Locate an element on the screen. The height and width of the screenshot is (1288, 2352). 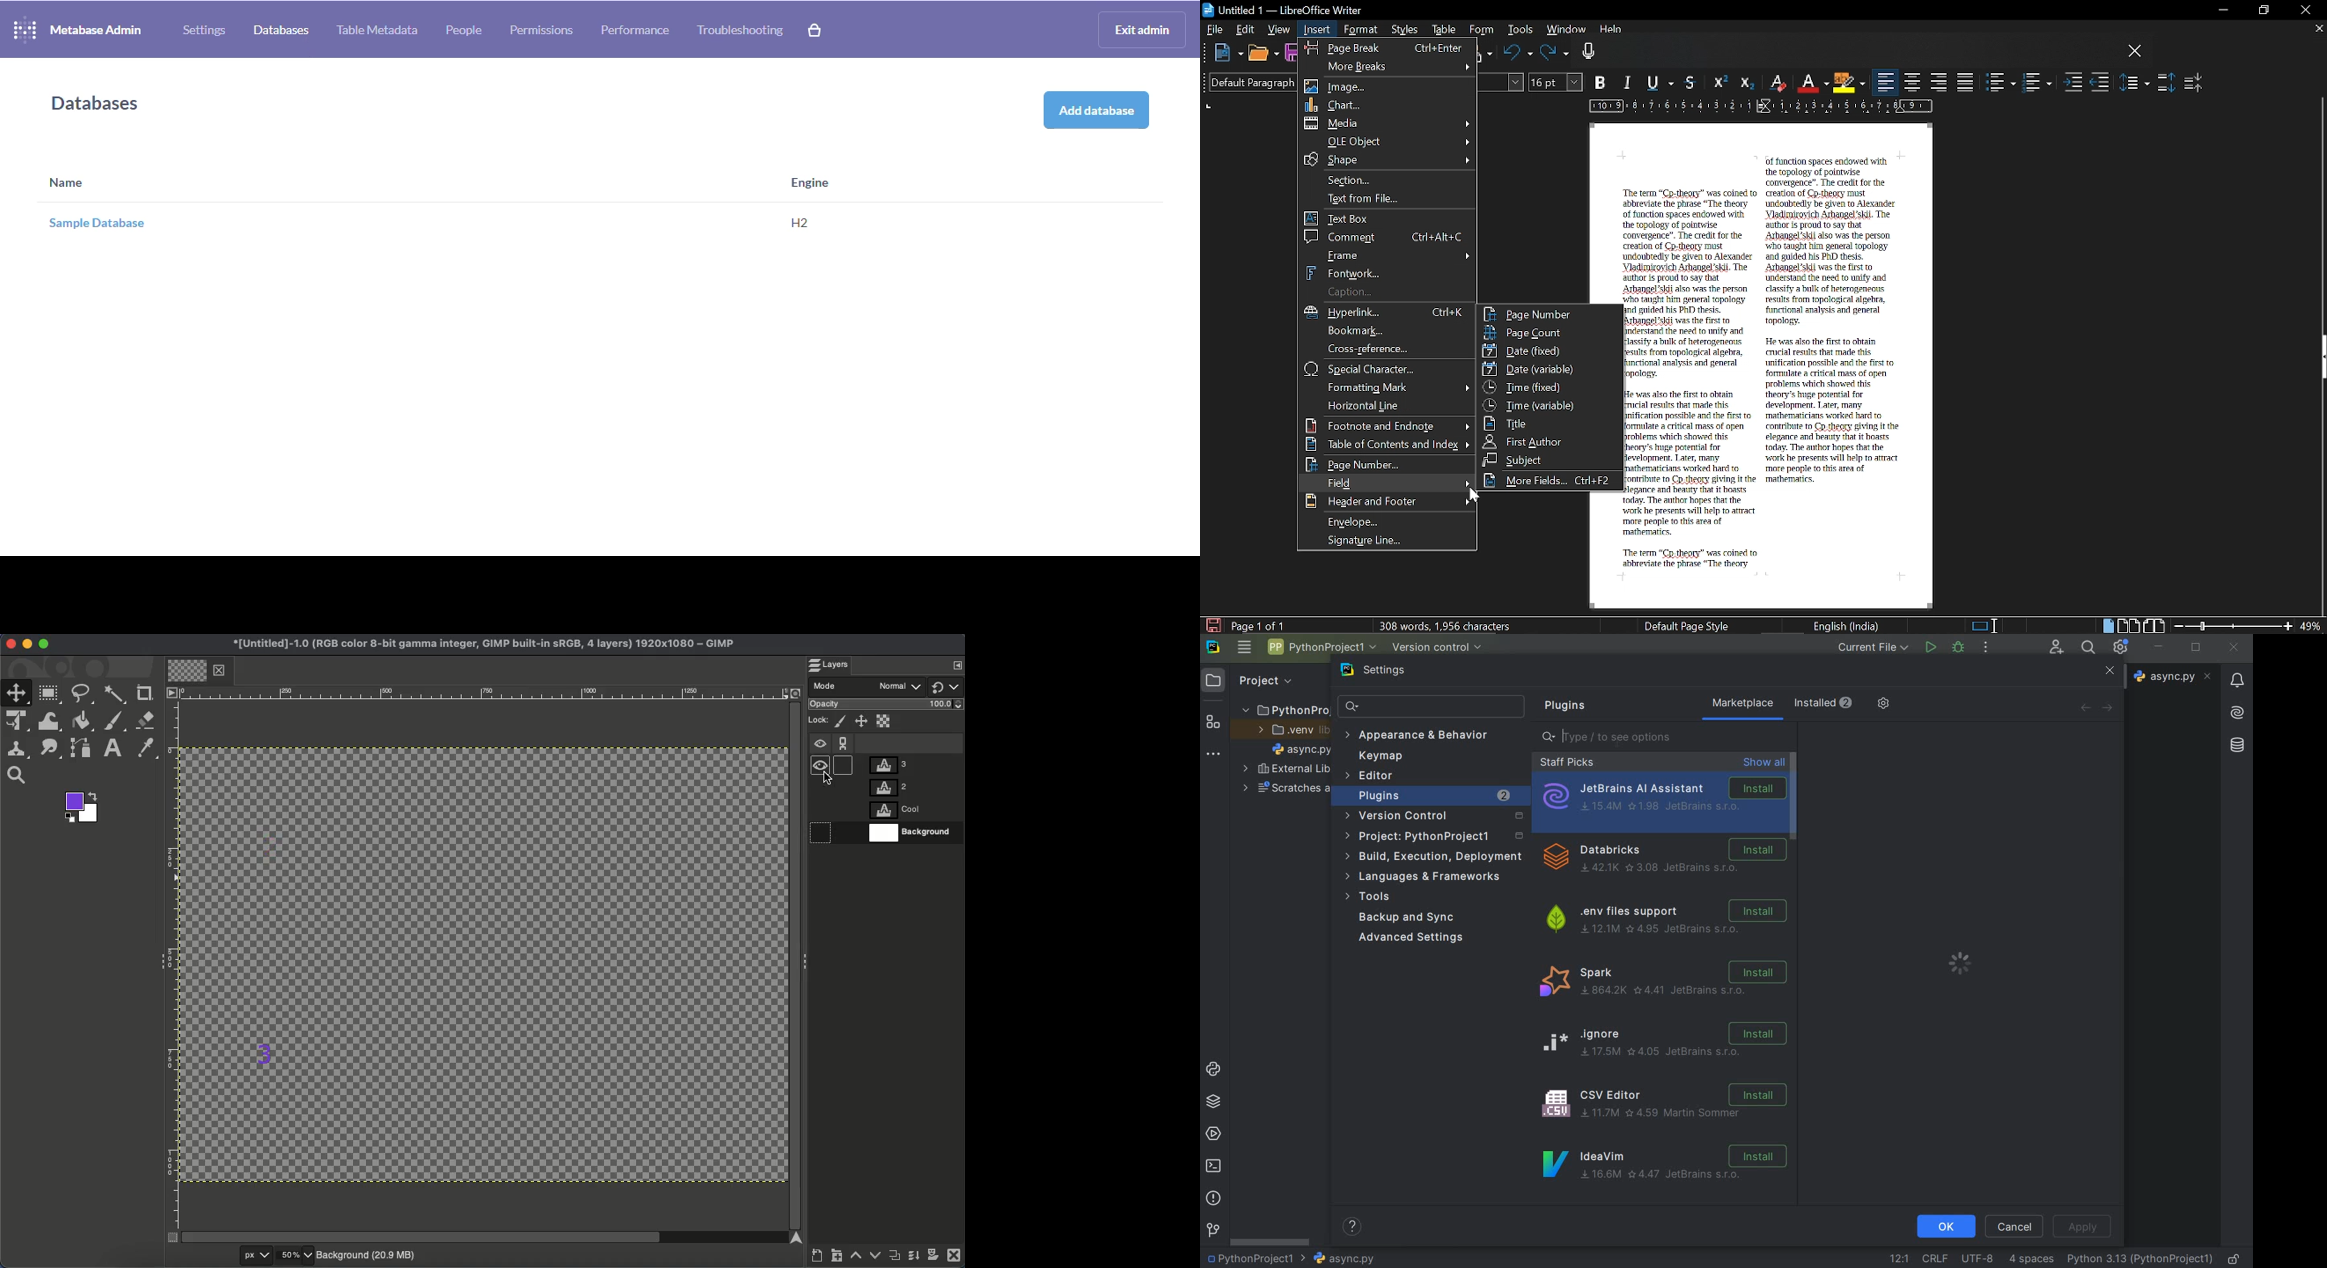
Chart is located at coordinates (1388, 104).